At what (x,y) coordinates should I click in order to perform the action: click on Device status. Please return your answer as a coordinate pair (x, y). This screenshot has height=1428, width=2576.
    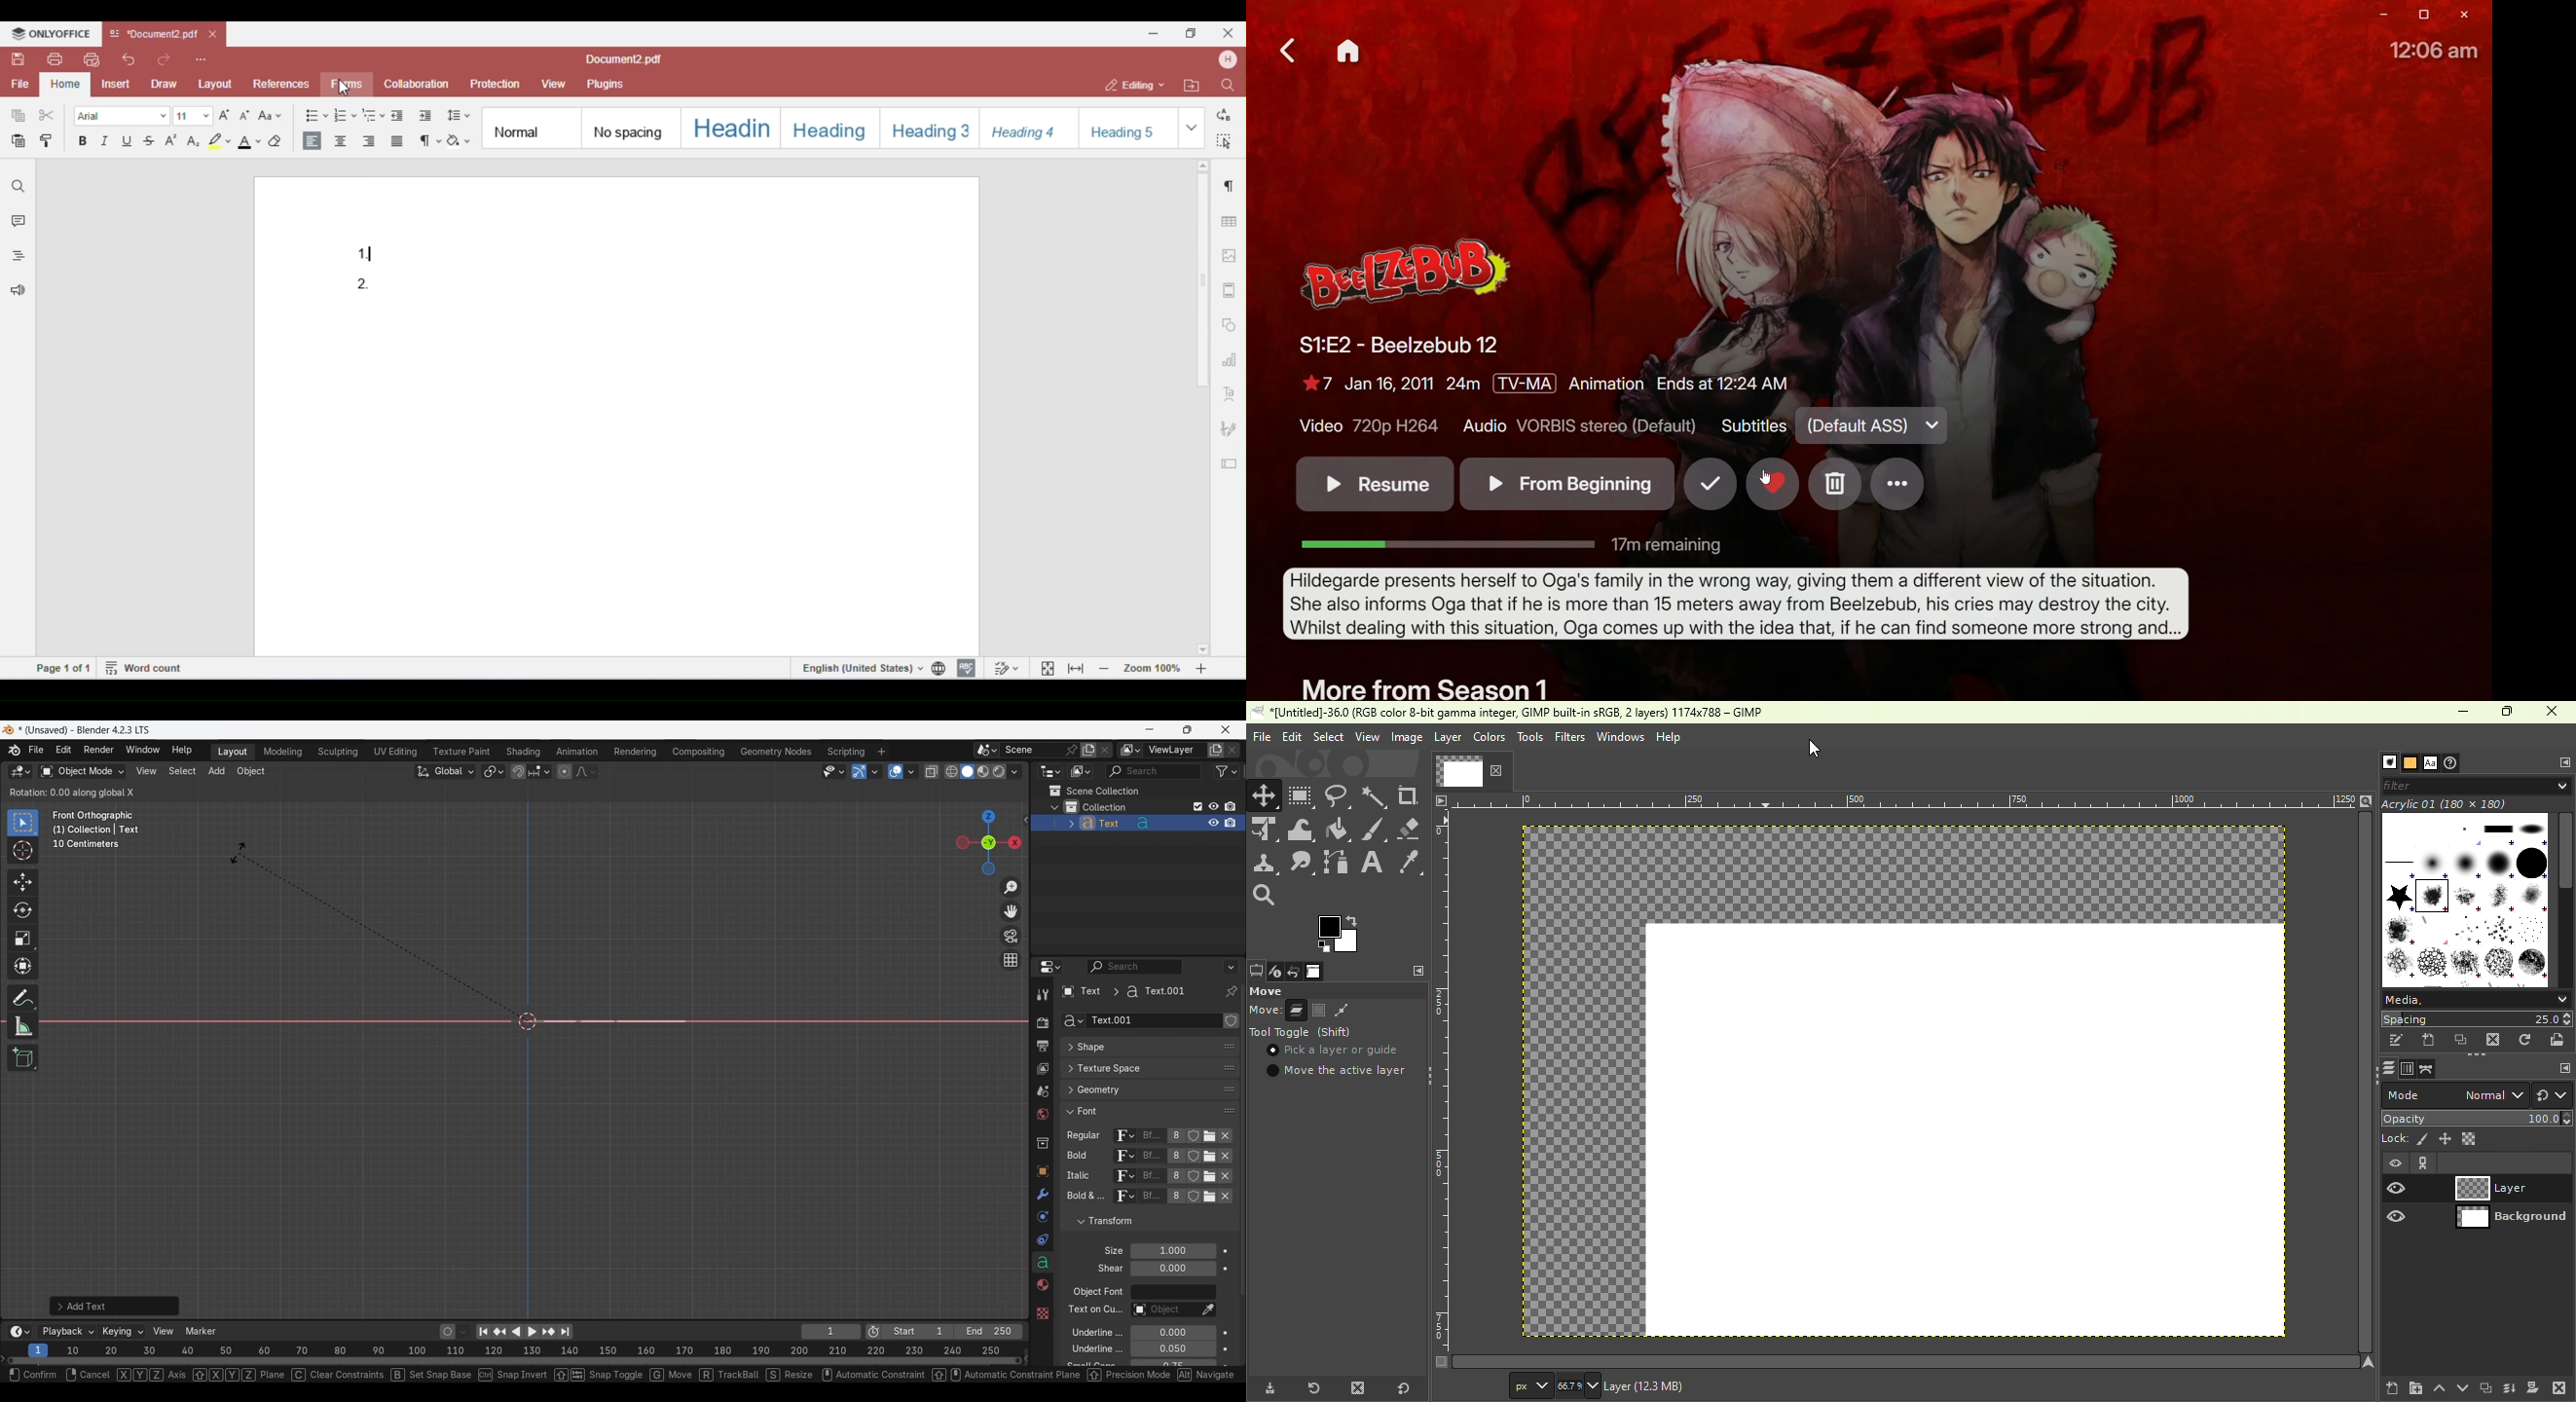
    Looking at the image, I should click on (1273, 973).